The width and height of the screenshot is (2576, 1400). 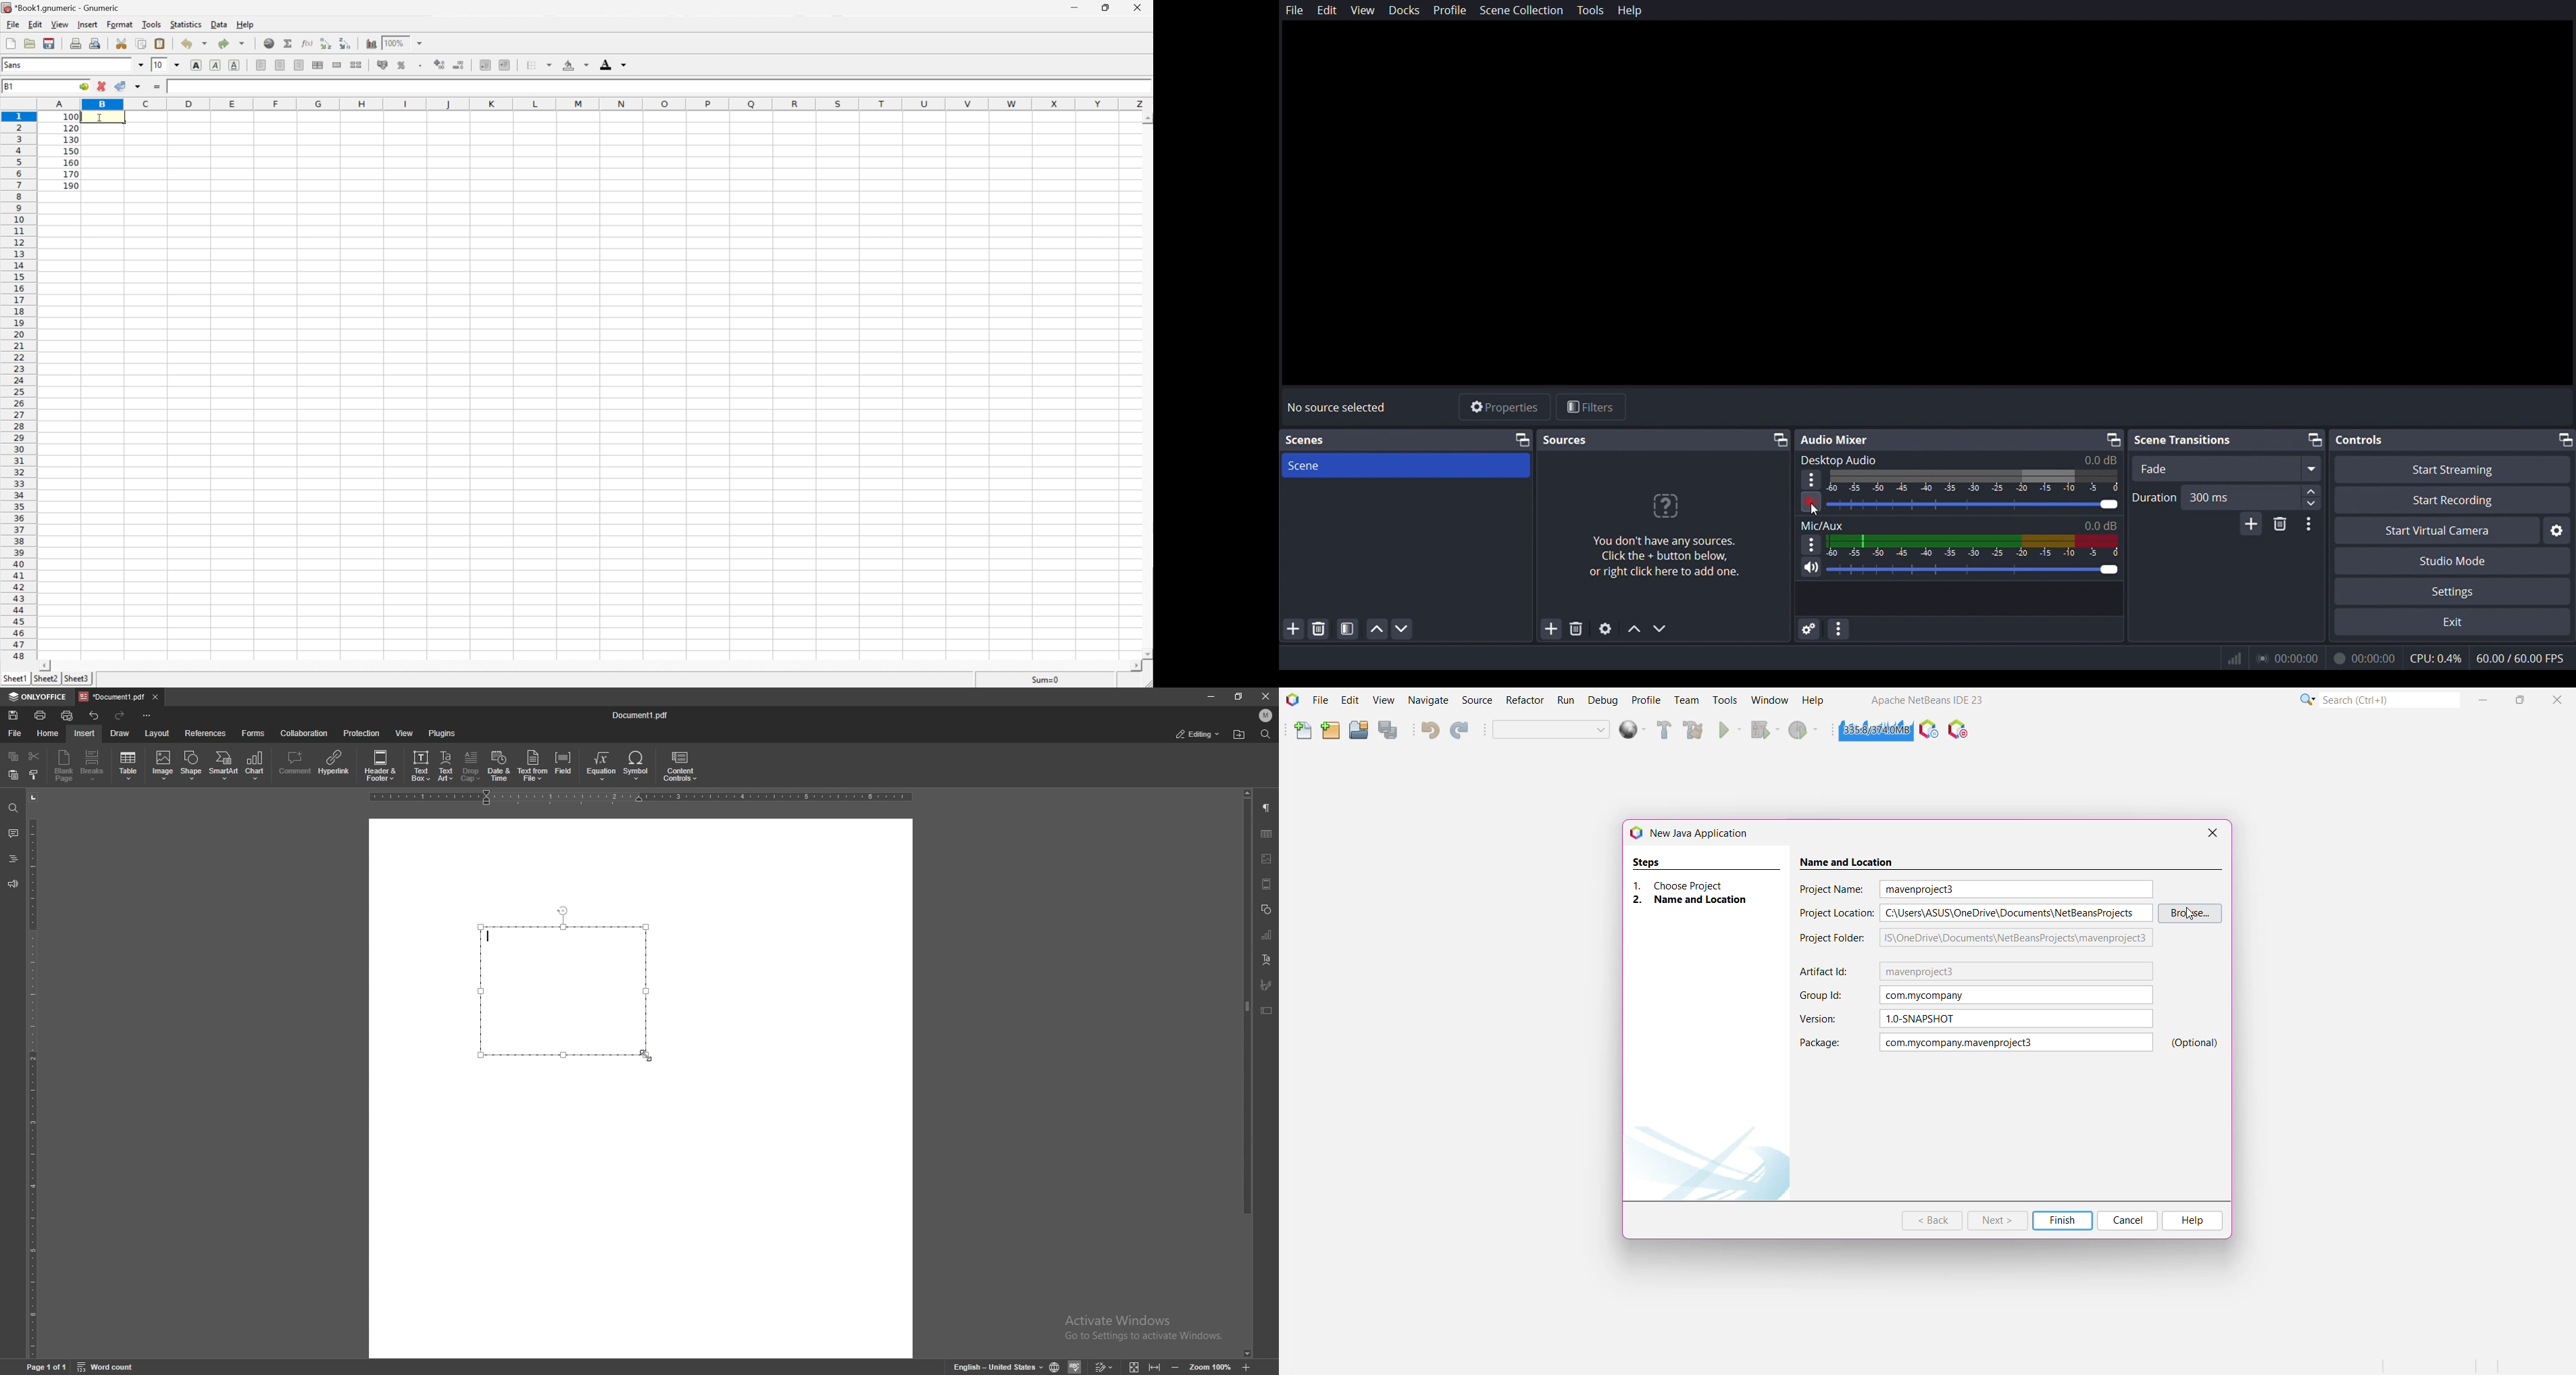 I want to click on delete scene transitions, so click(x=2279, y=524).